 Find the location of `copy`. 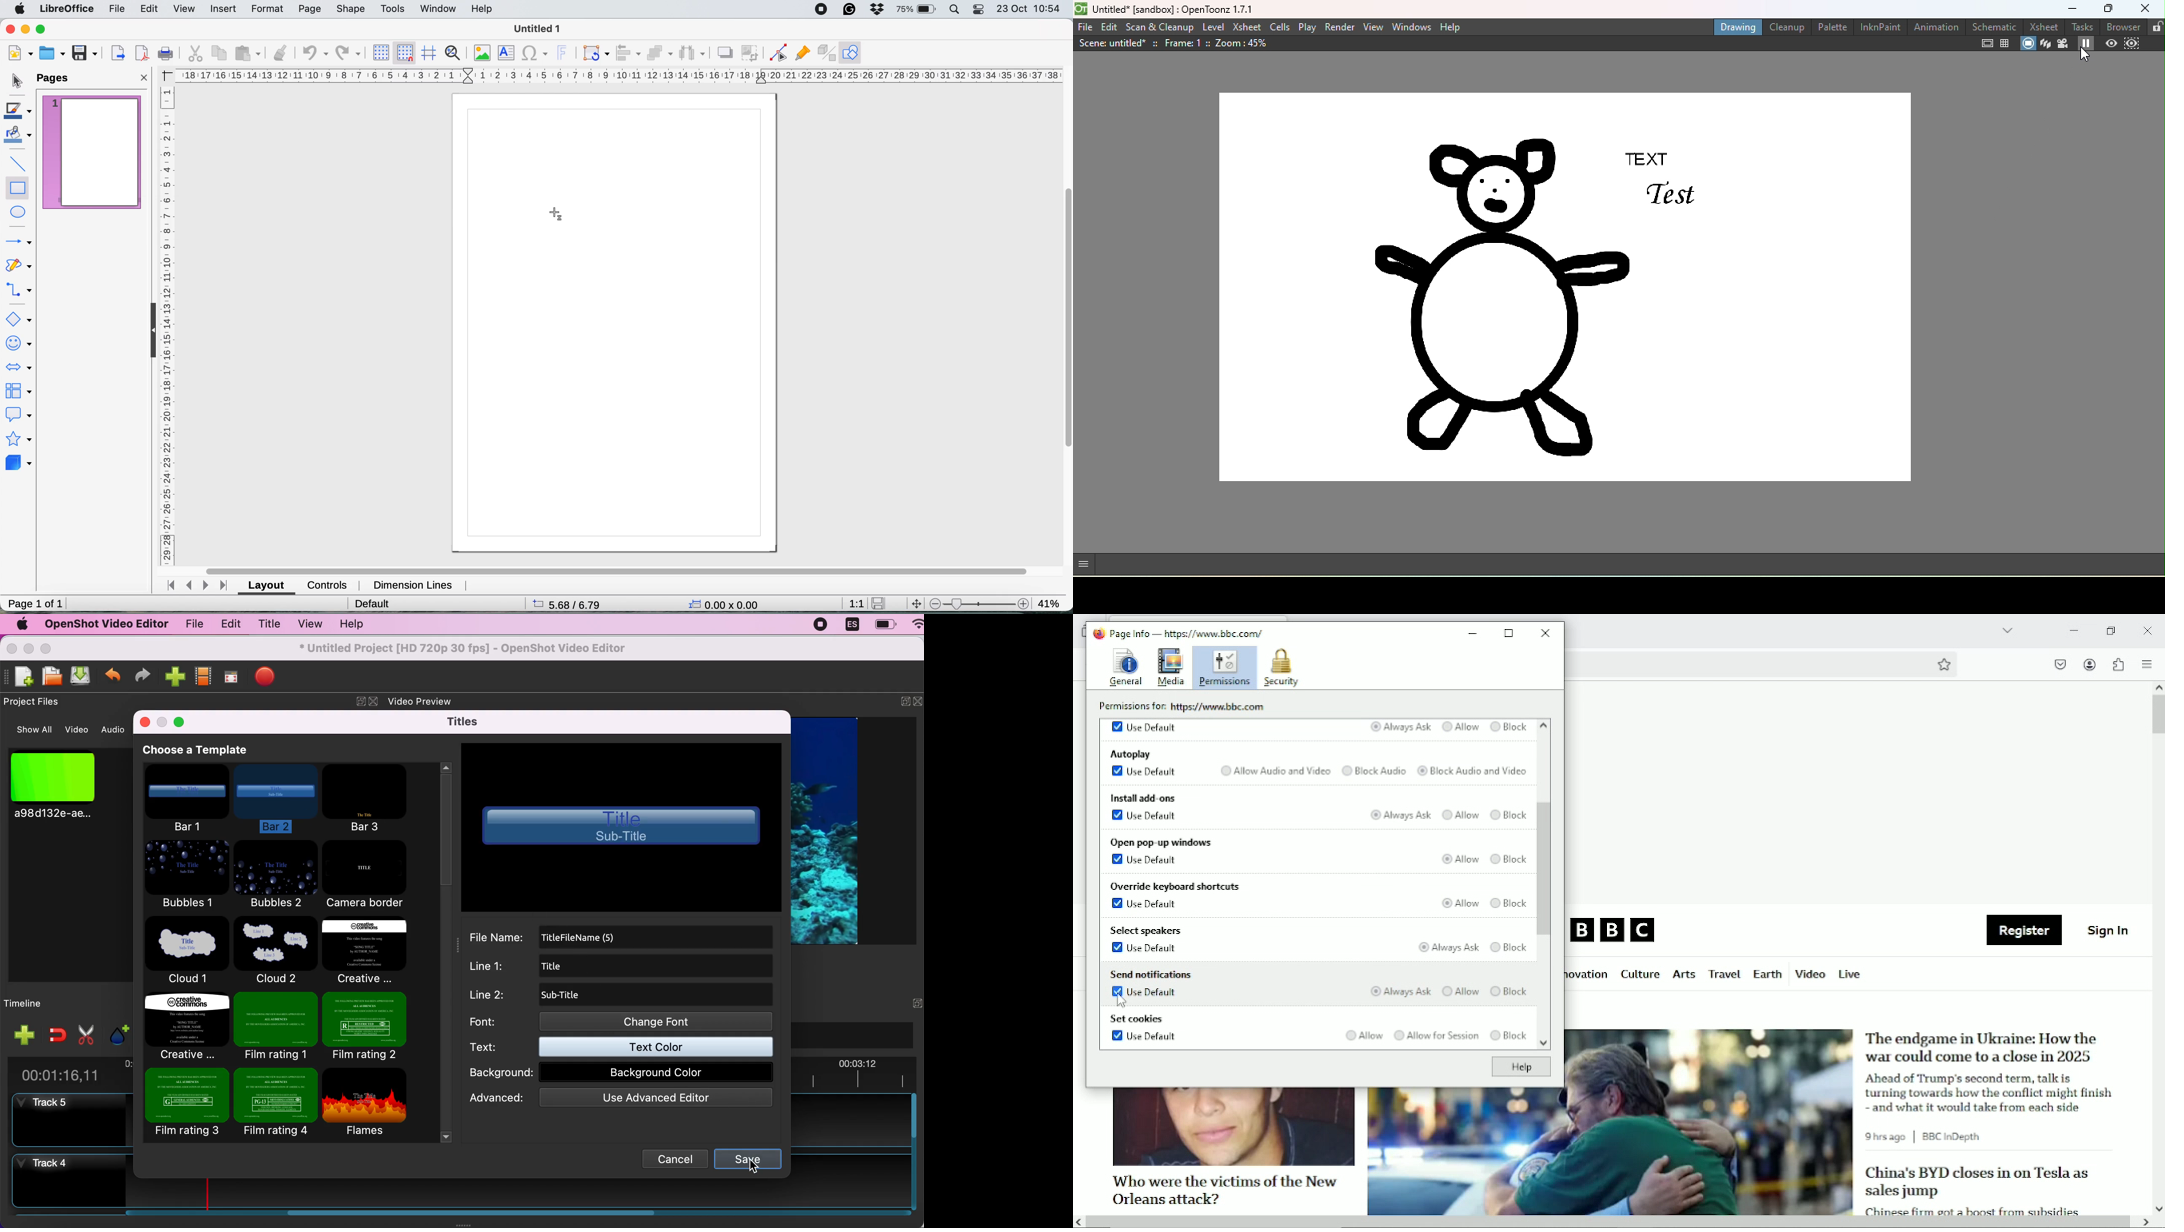

copy is located at coordinates (222, 53).